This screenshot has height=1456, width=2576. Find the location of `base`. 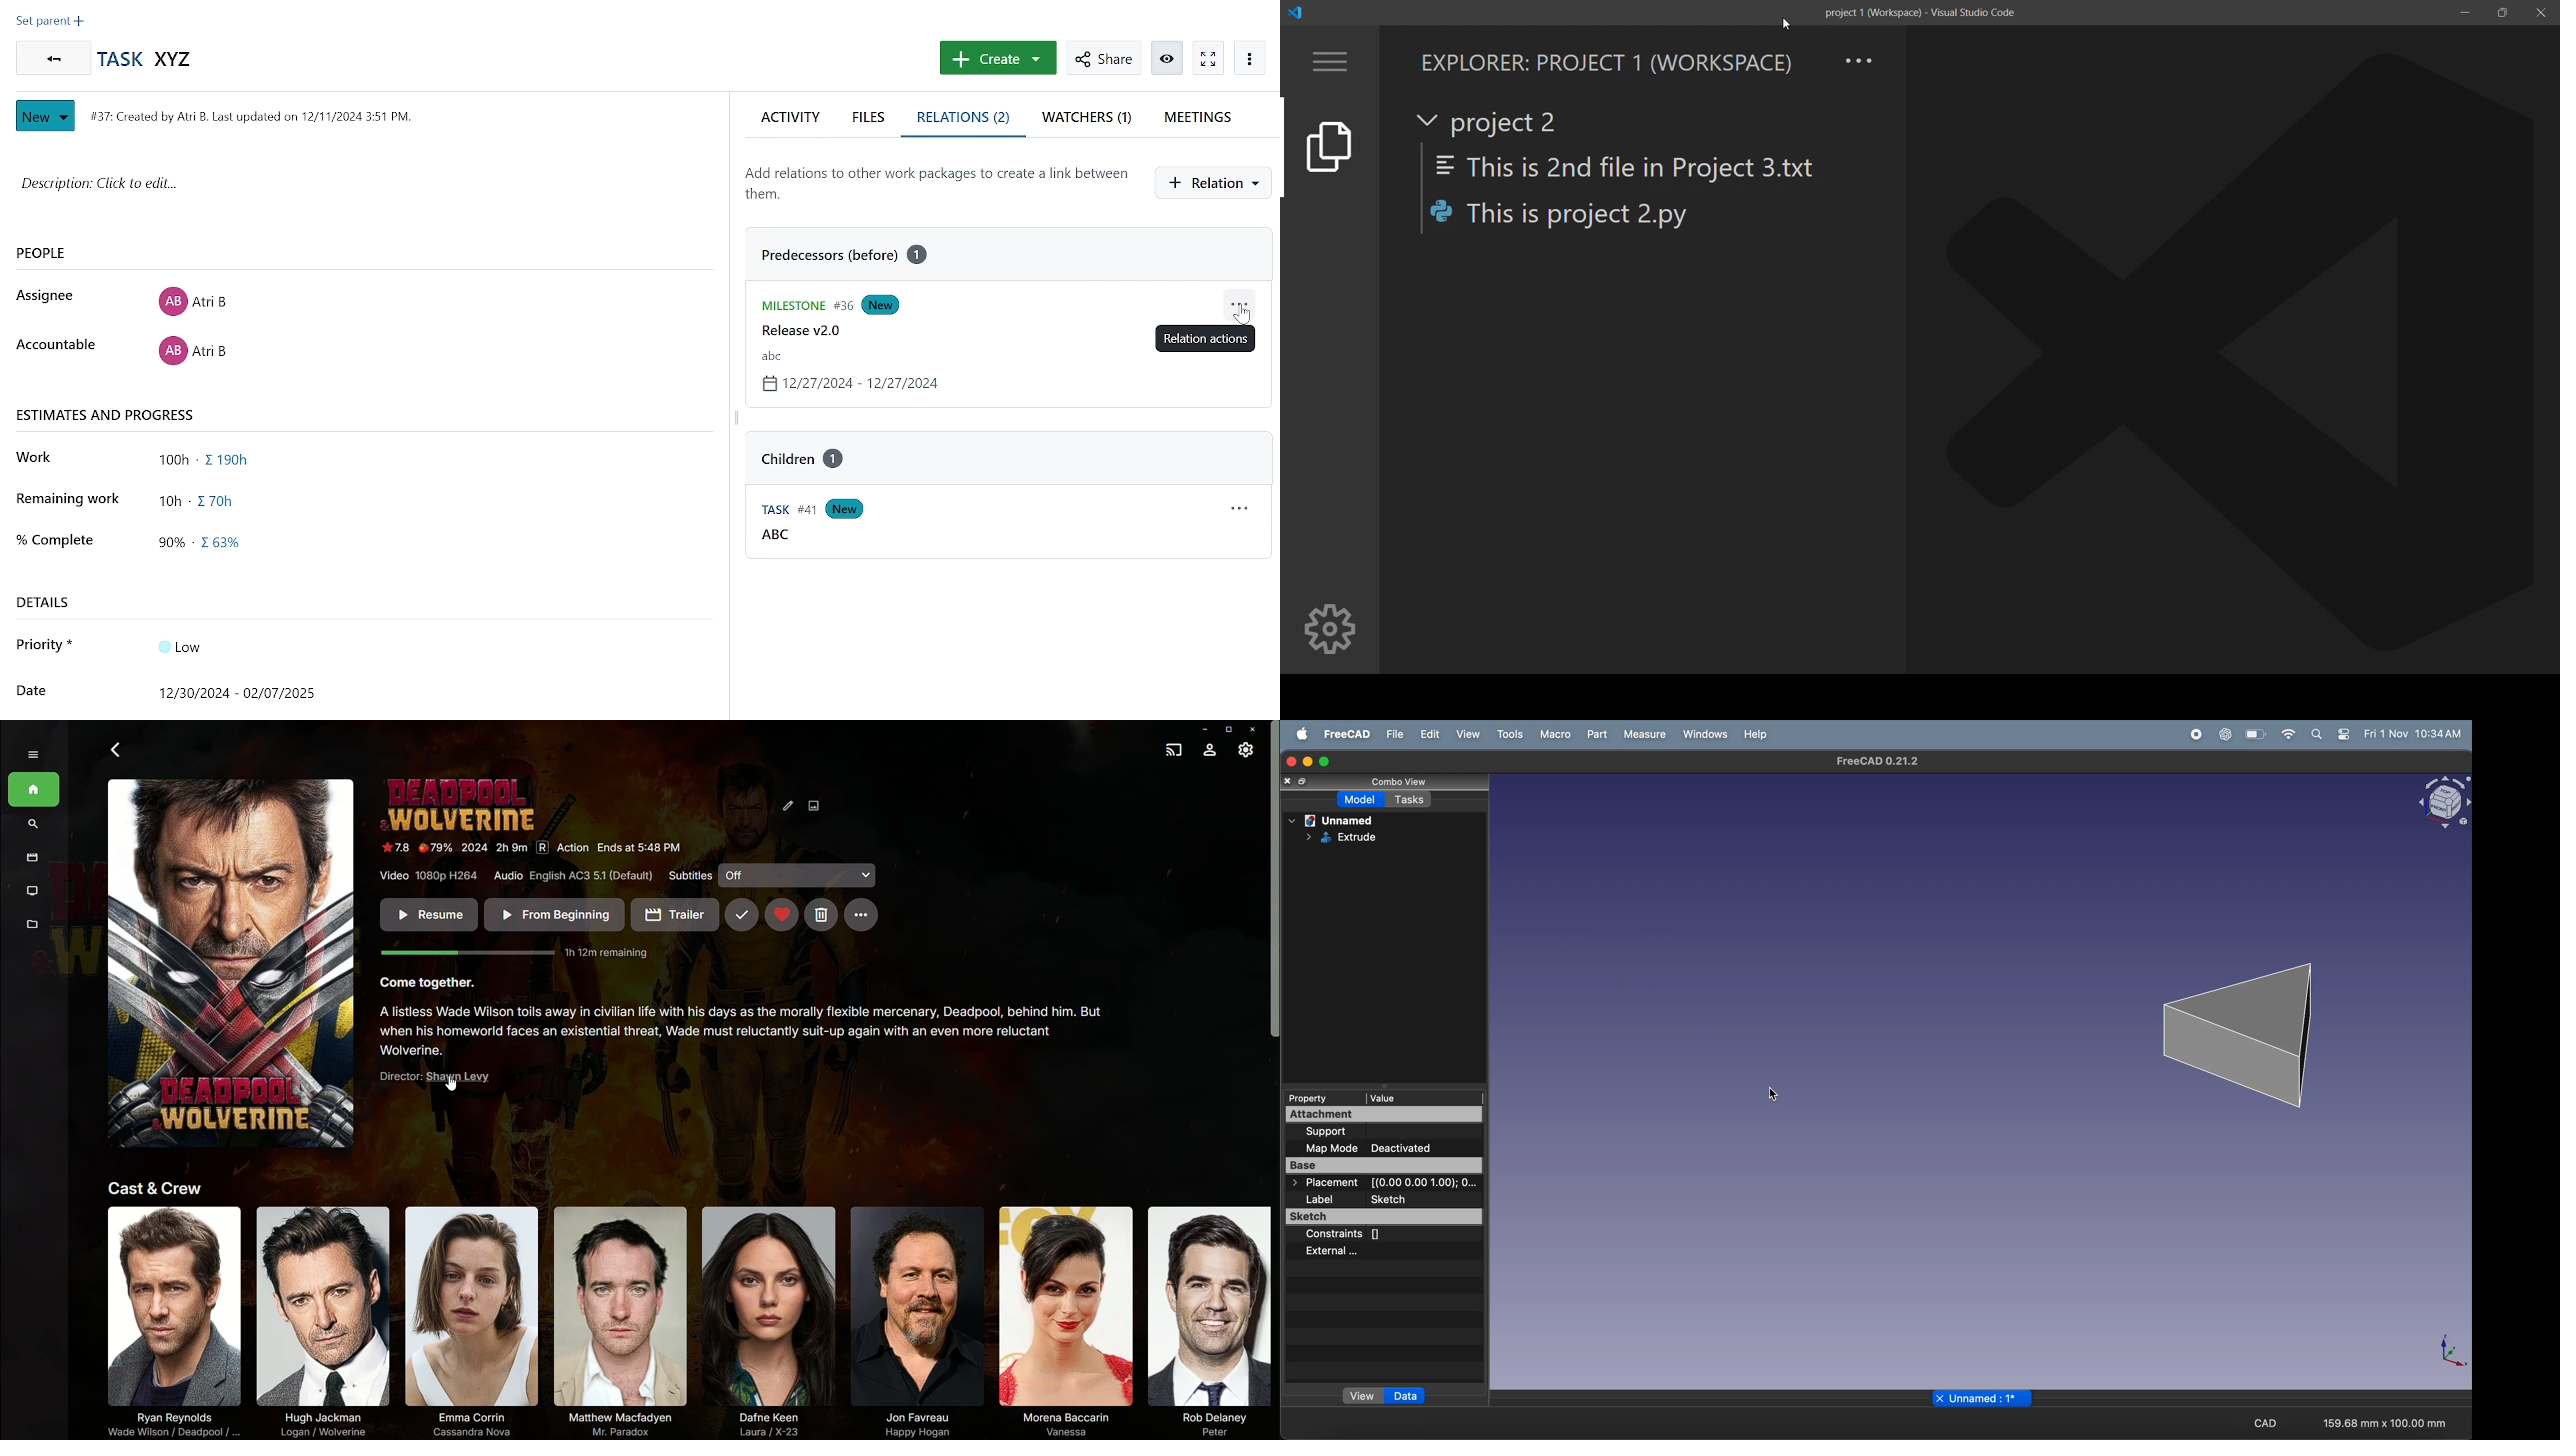

base is located at coordinates (1384, 1167).